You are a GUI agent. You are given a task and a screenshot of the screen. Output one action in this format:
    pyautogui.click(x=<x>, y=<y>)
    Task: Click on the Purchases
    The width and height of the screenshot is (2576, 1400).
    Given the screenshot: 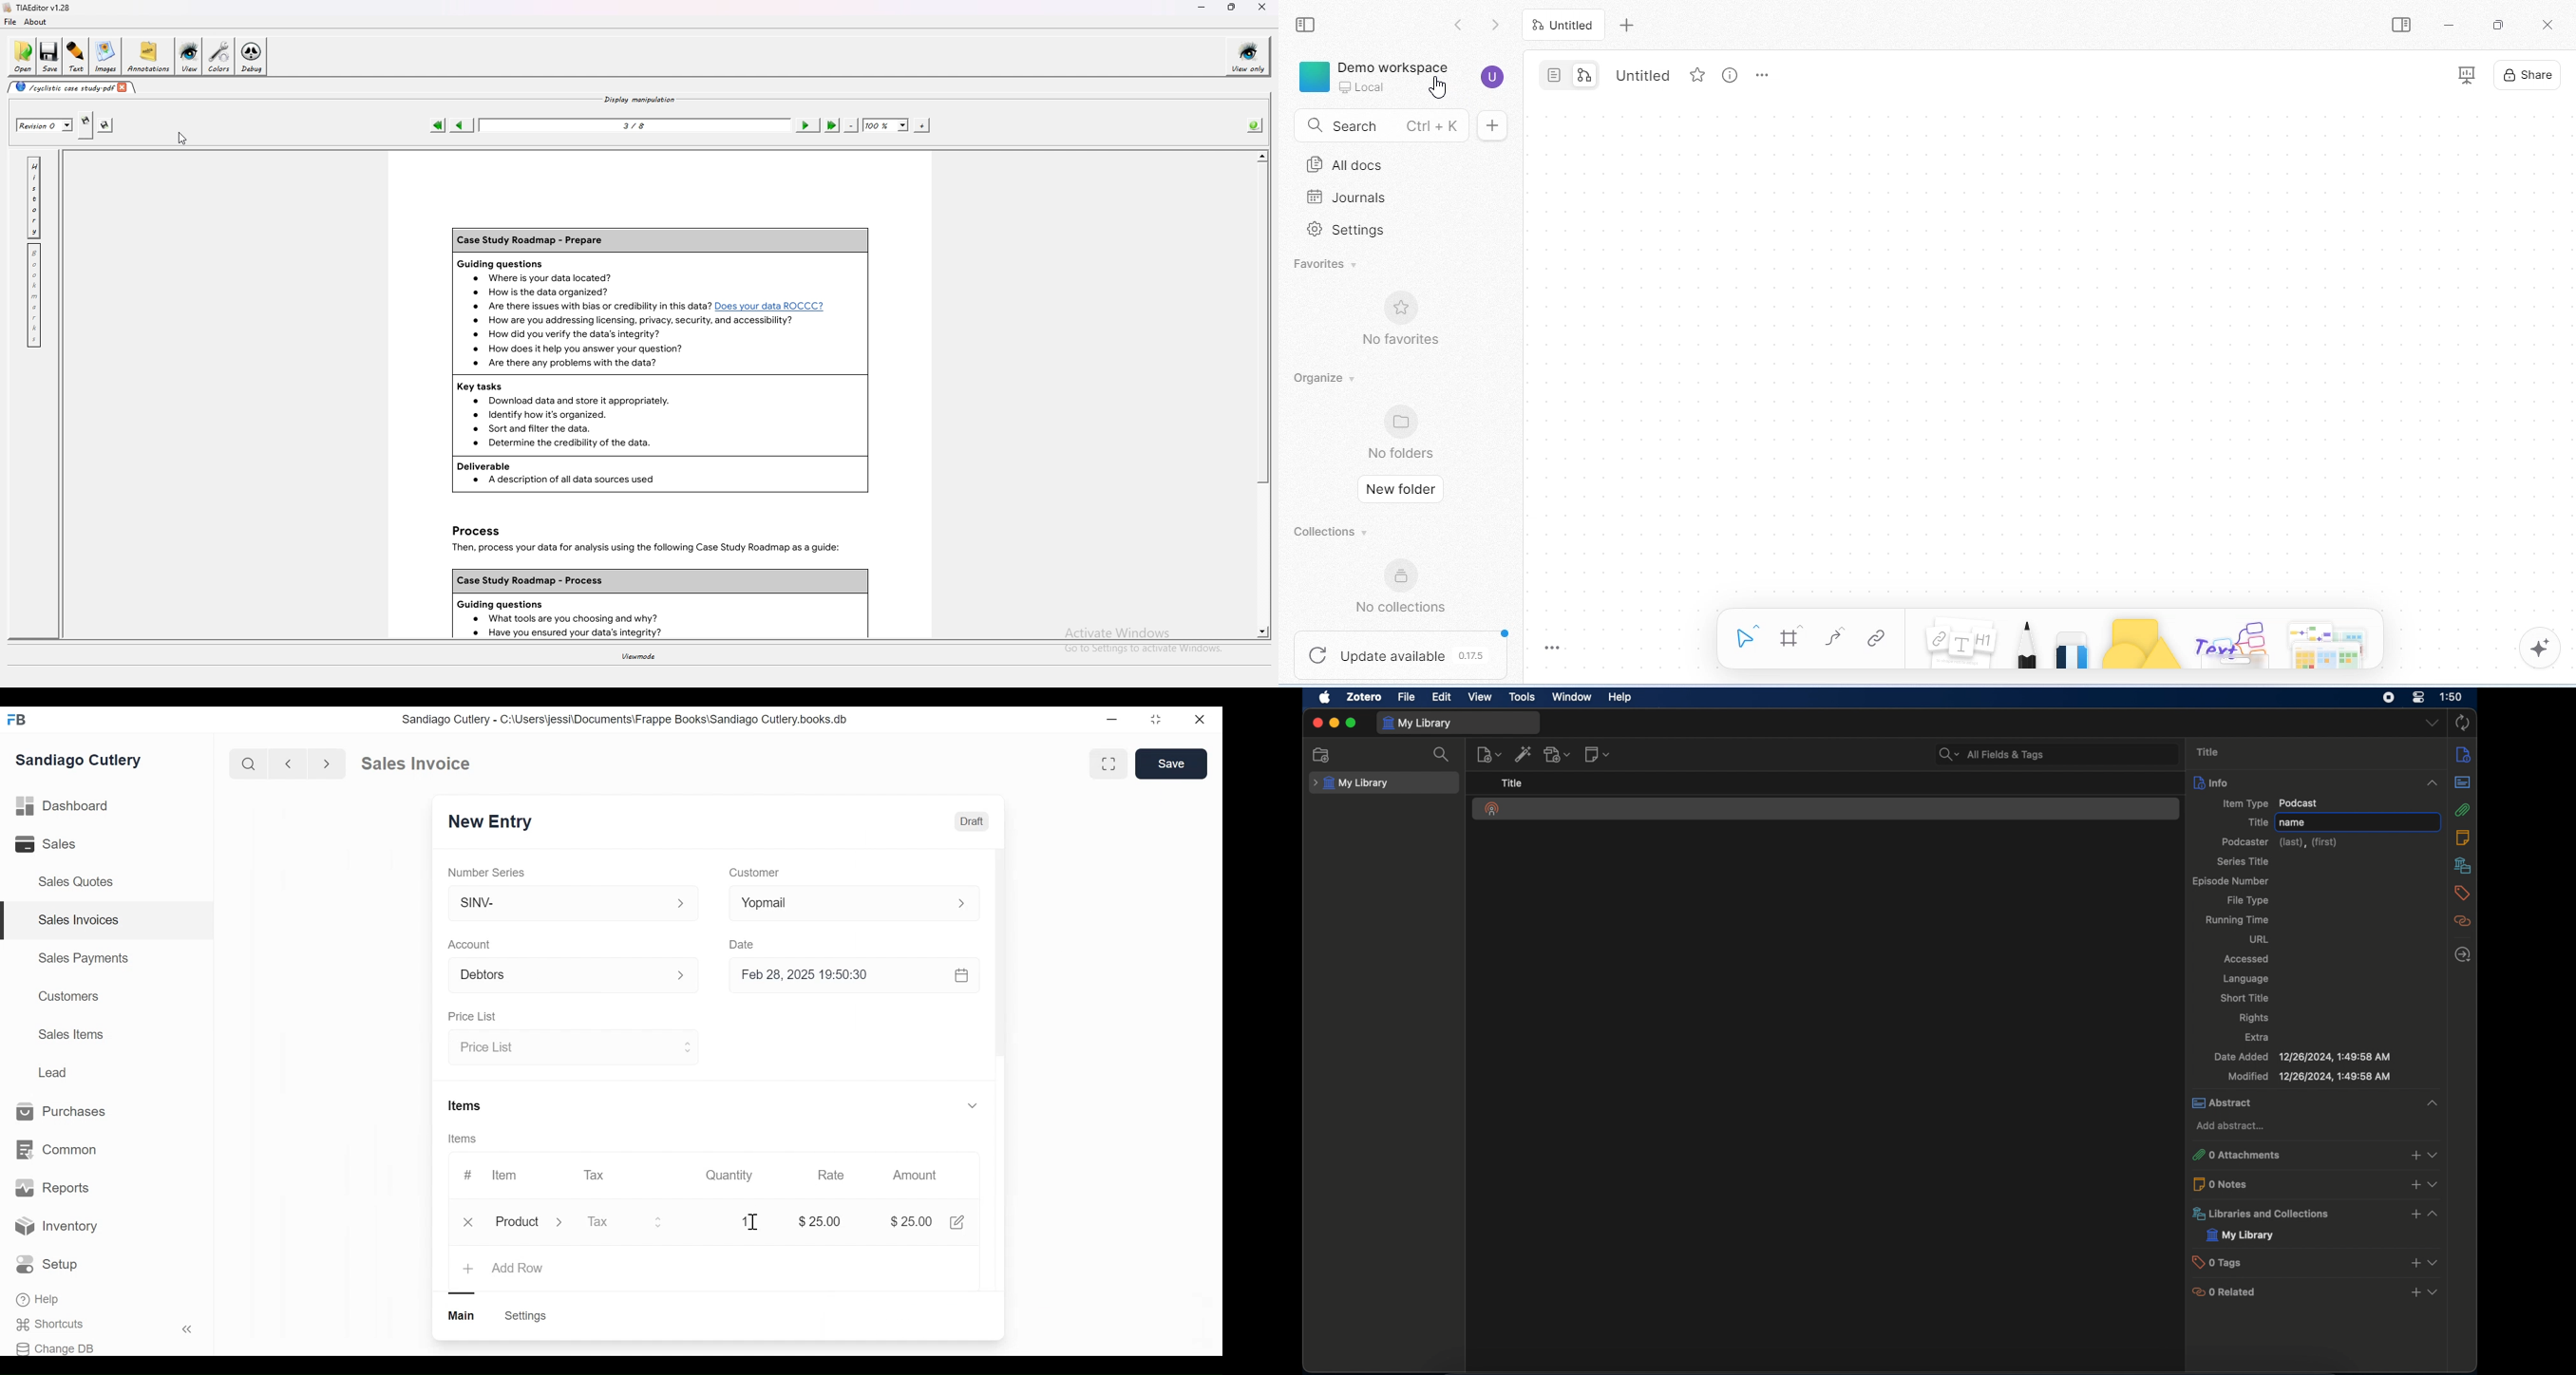 What is the action you would take?
    pyautogui.click(x=67, y=1112)
    